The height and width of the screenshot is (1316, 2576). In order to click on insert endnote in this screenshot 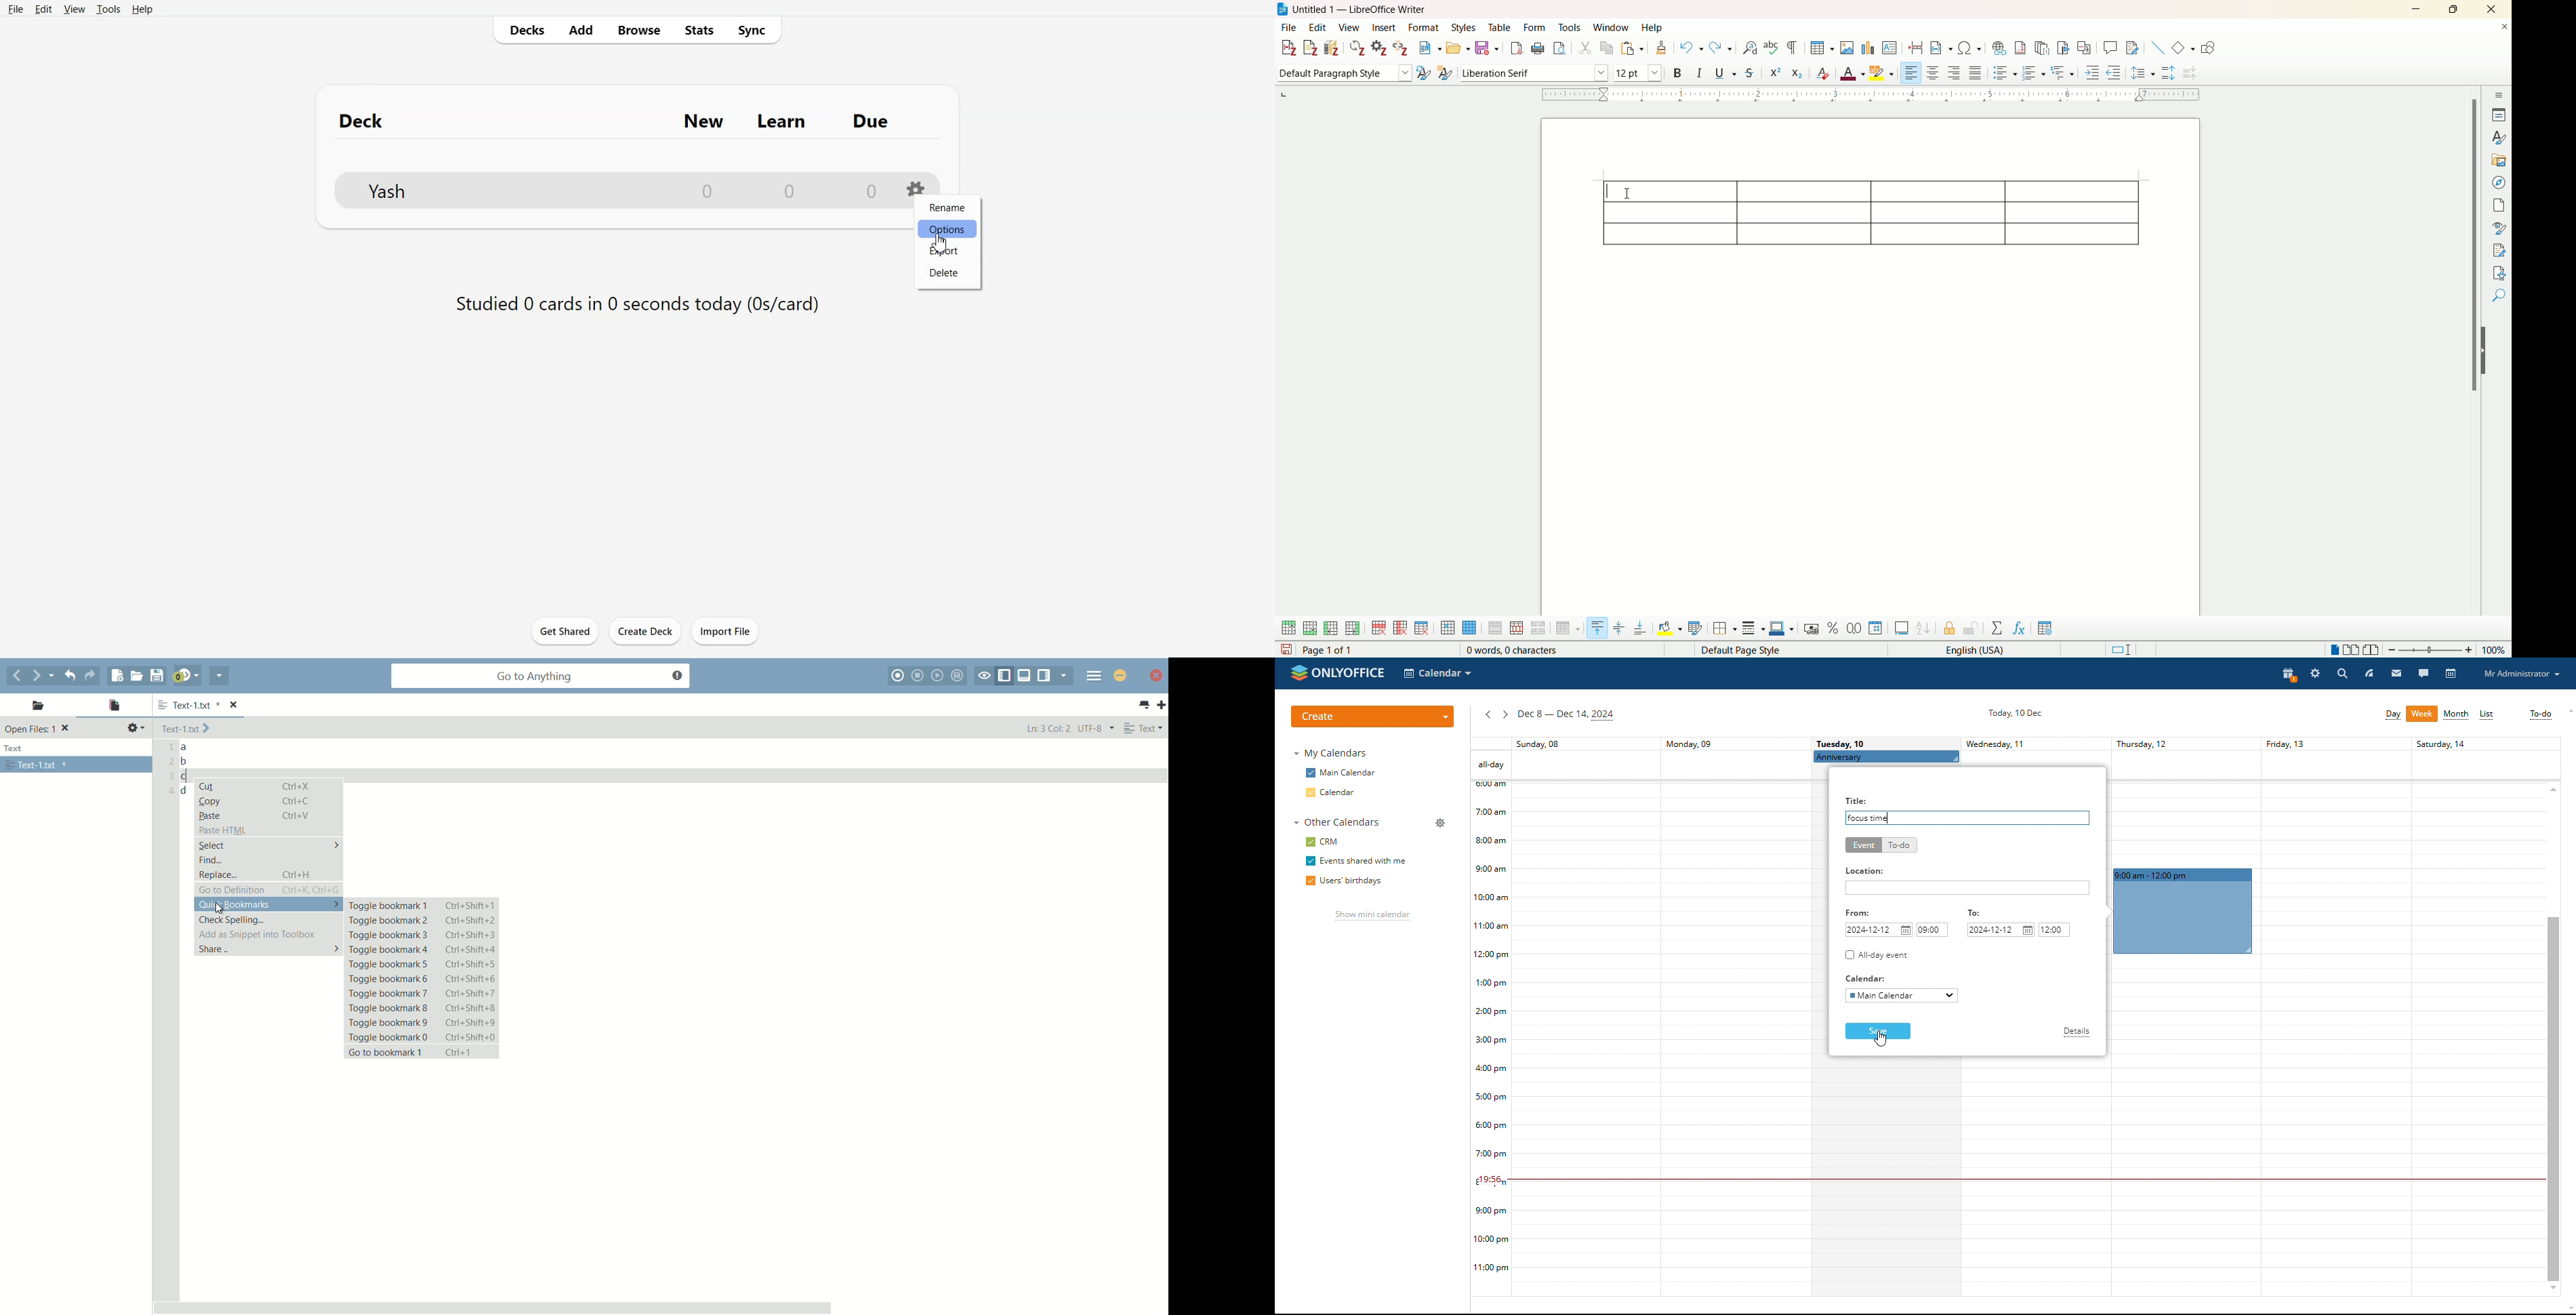, I will do `click(2046, 48)`.